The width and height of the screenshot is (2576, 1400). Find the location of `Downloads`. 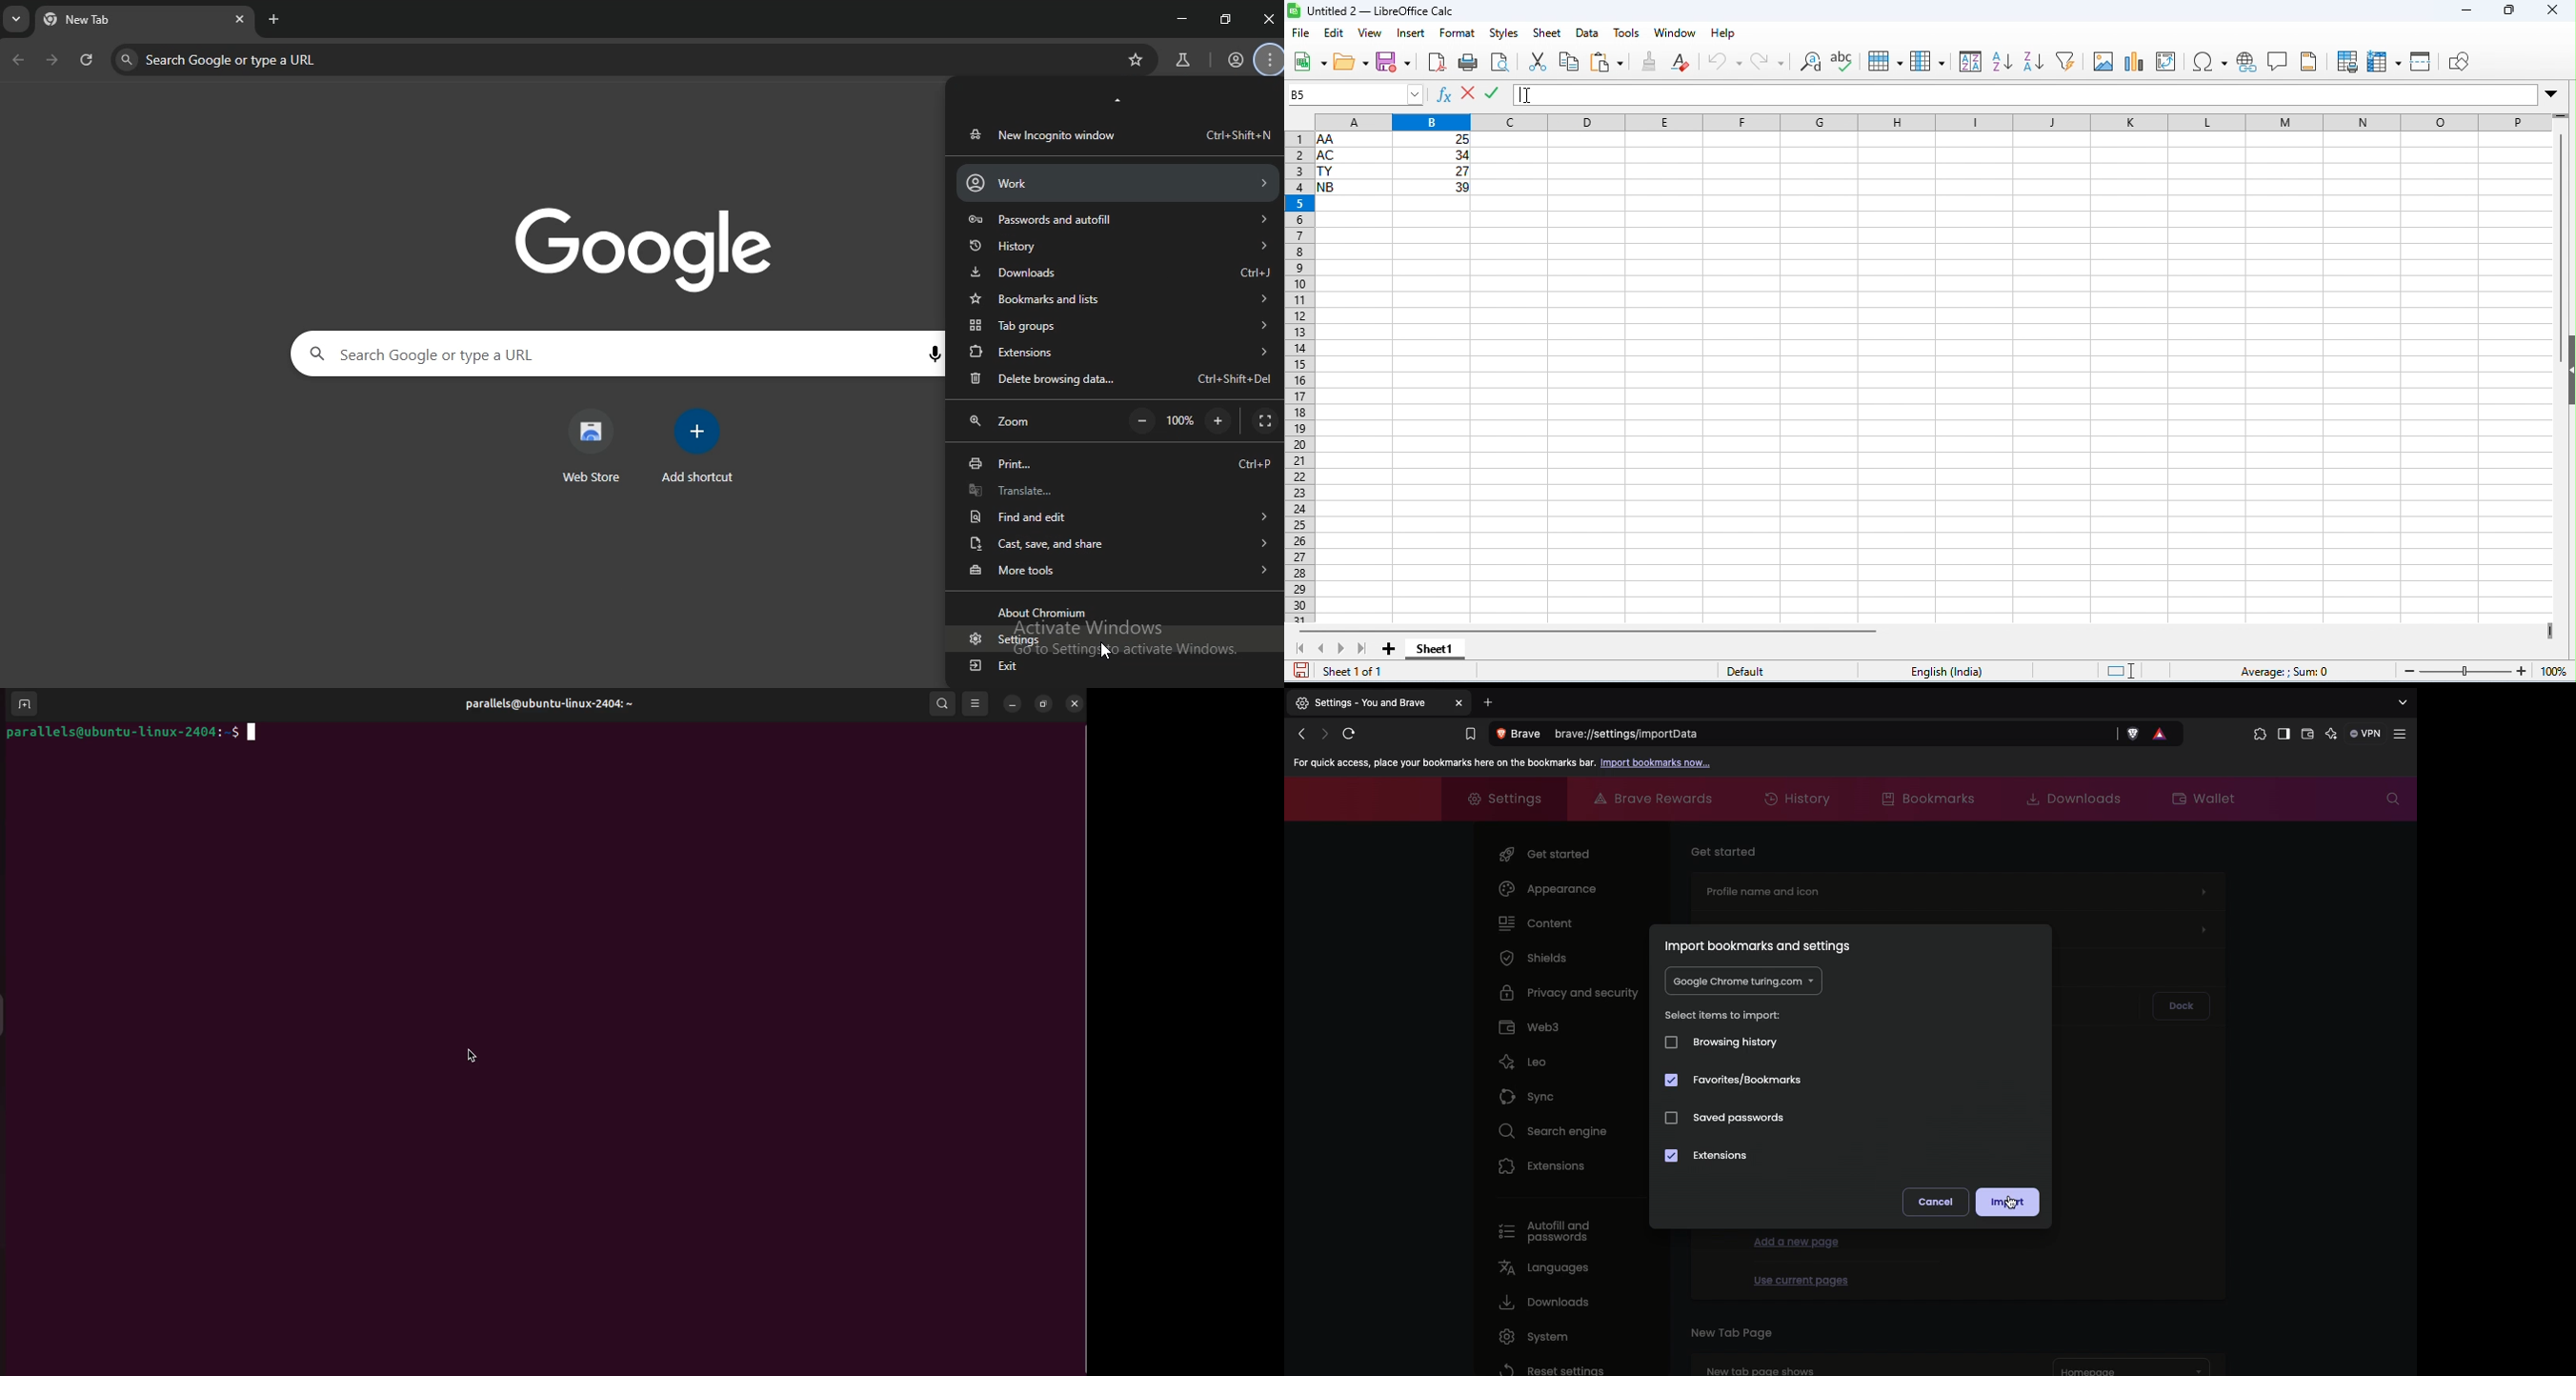

Downloads is located at coordinates (2068, 797).